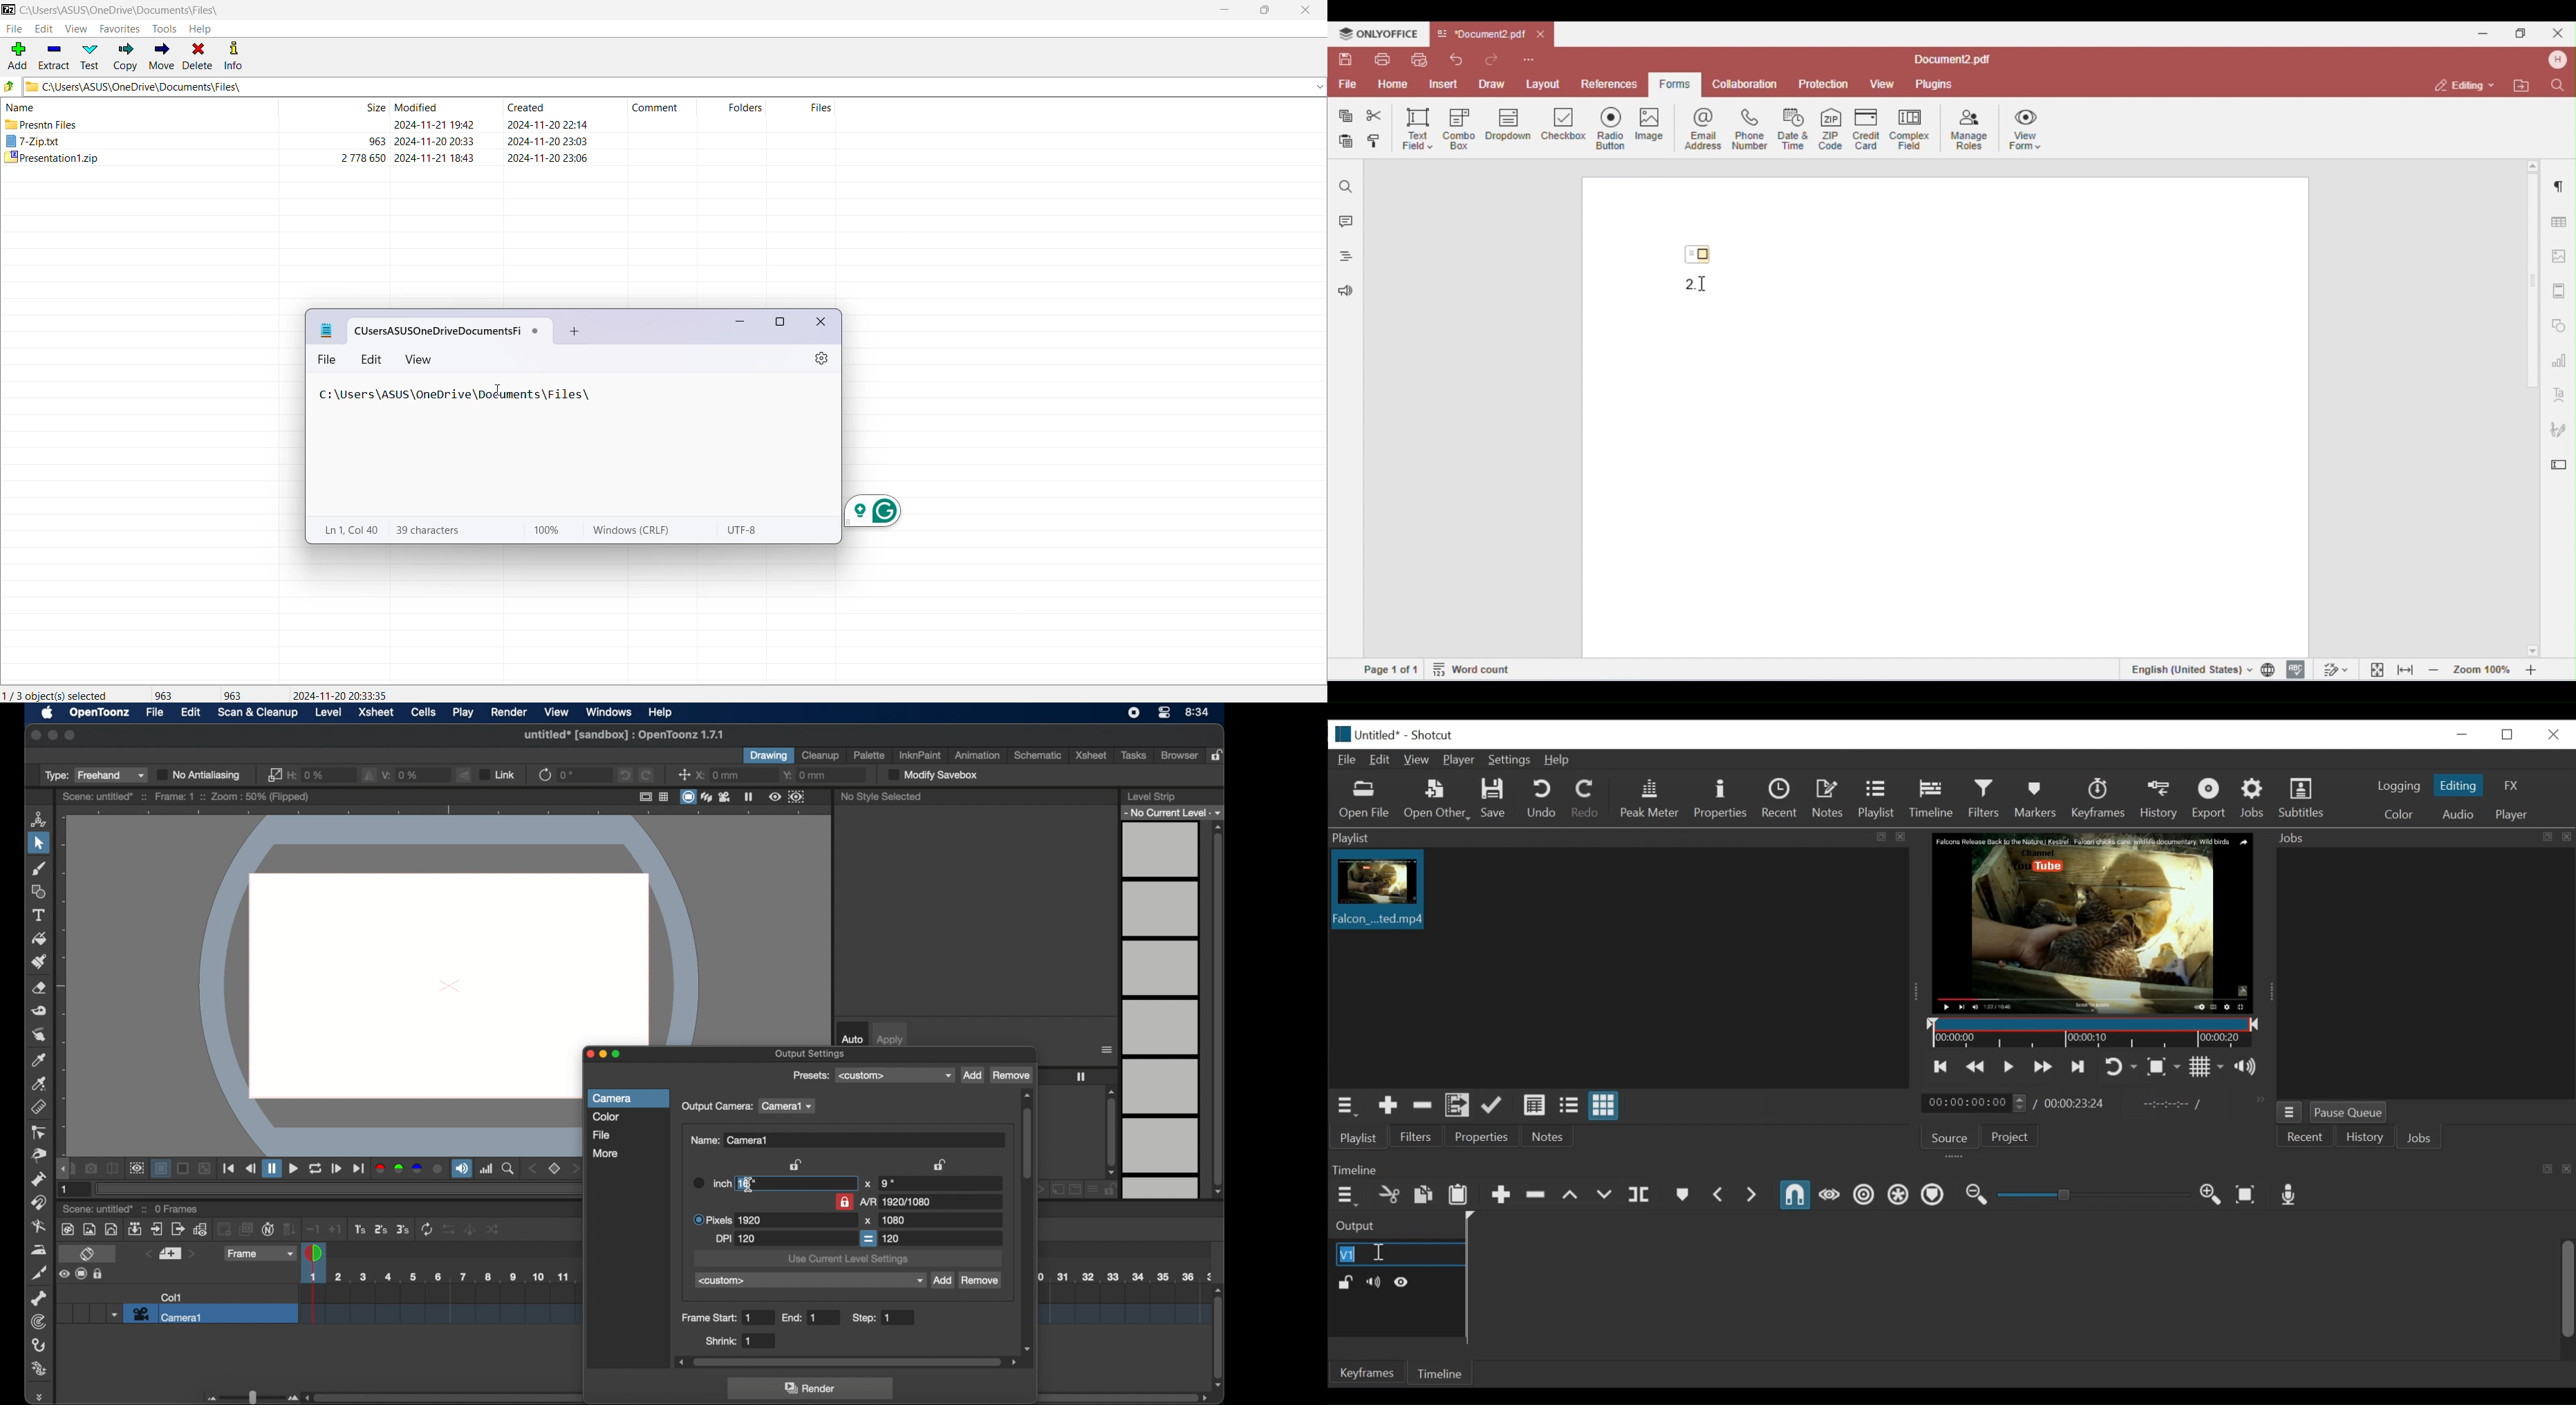  What do you see at coordinates (2253, 797) in the screenshot?
I see `Jobs` at bounding box center [2253, 797].